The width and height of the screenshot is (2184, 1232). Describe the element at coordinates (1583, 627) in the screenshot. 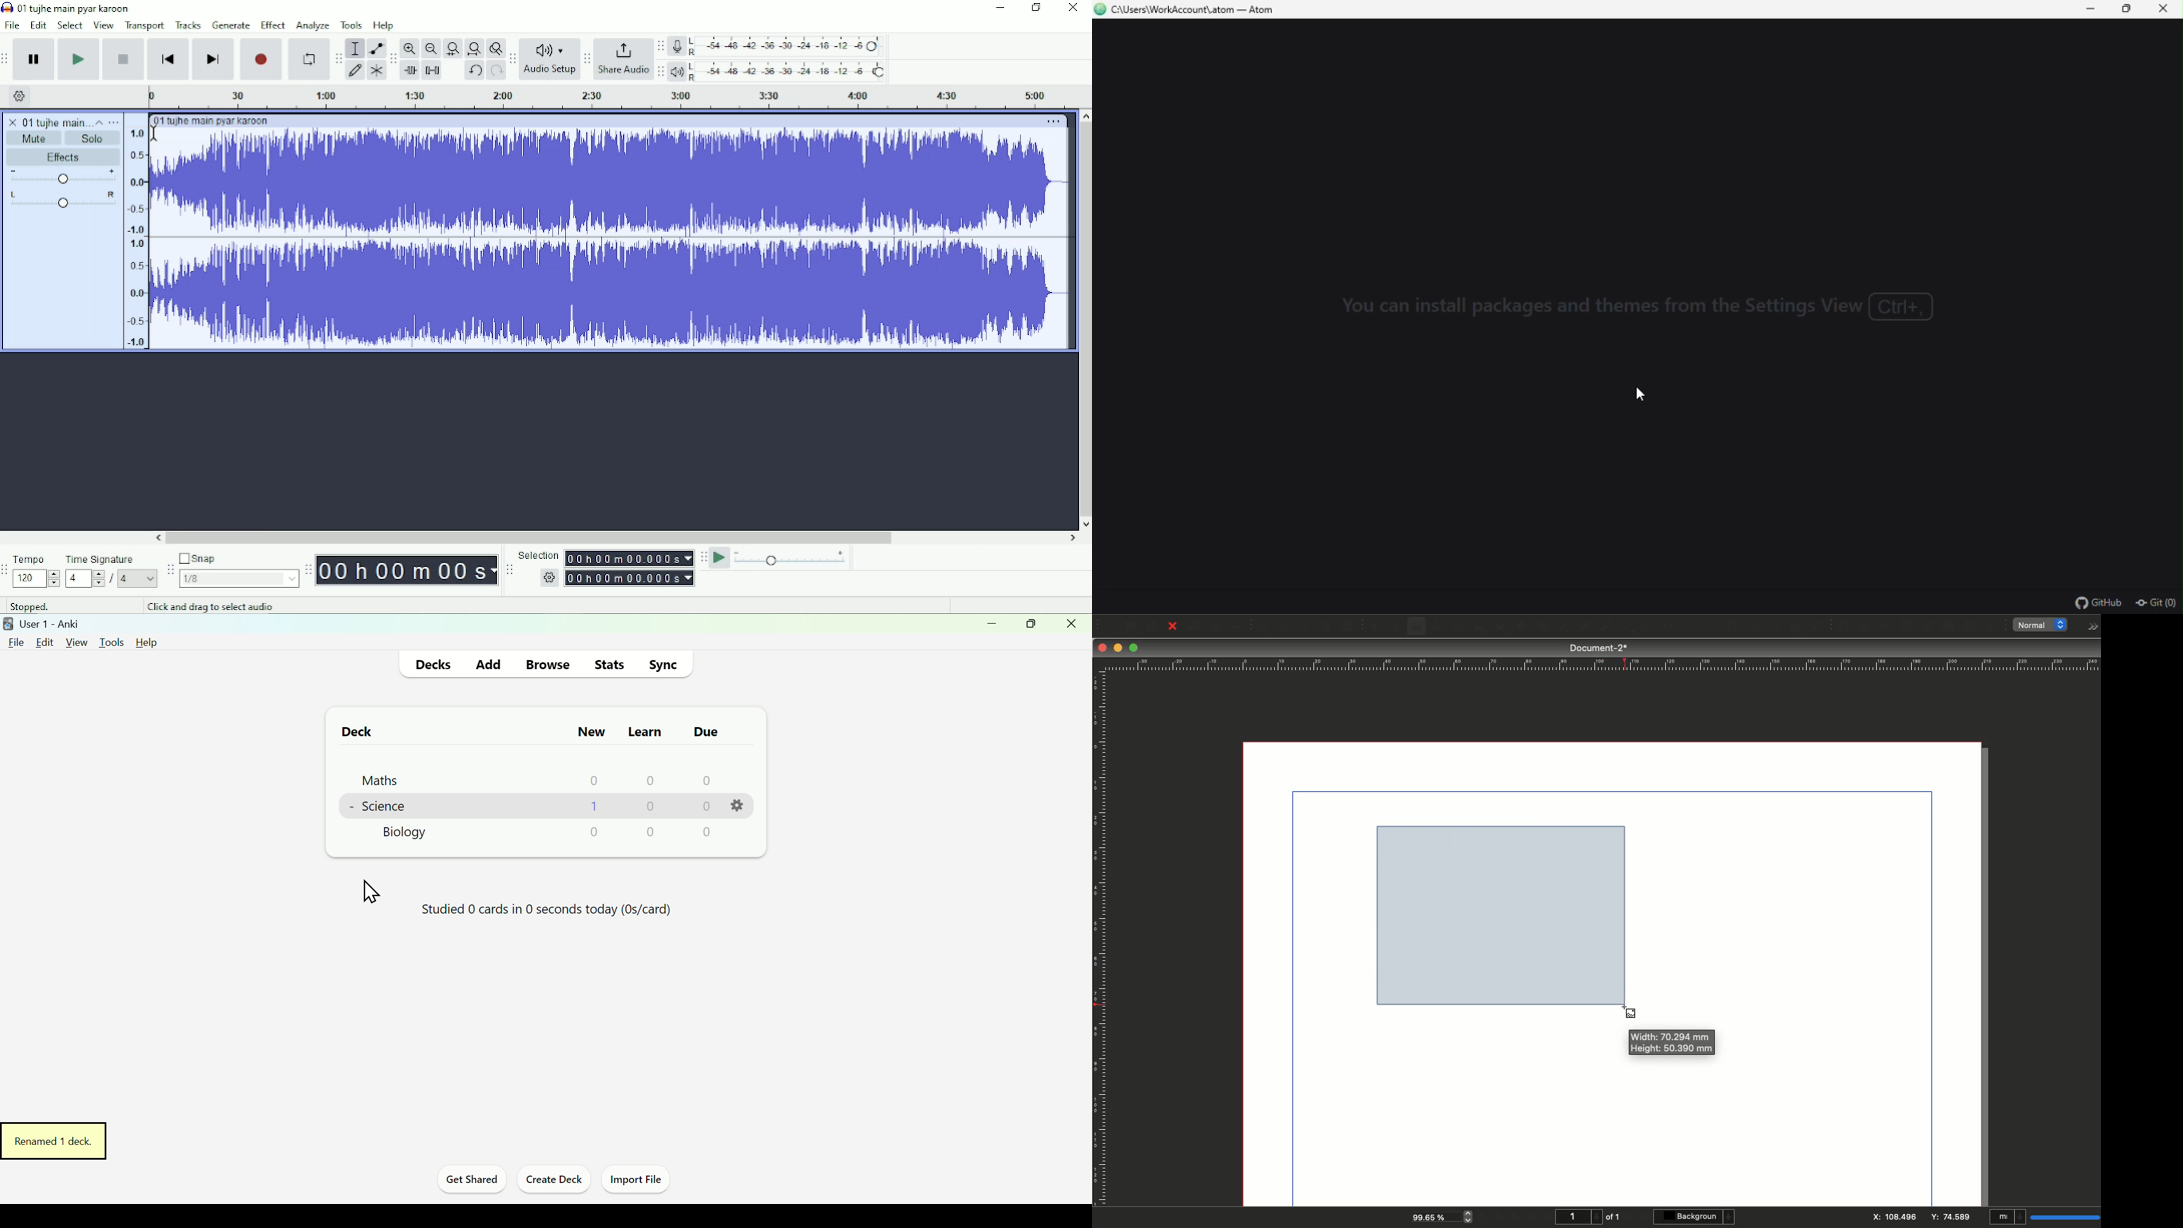

I see `Bézier curve` at that location.